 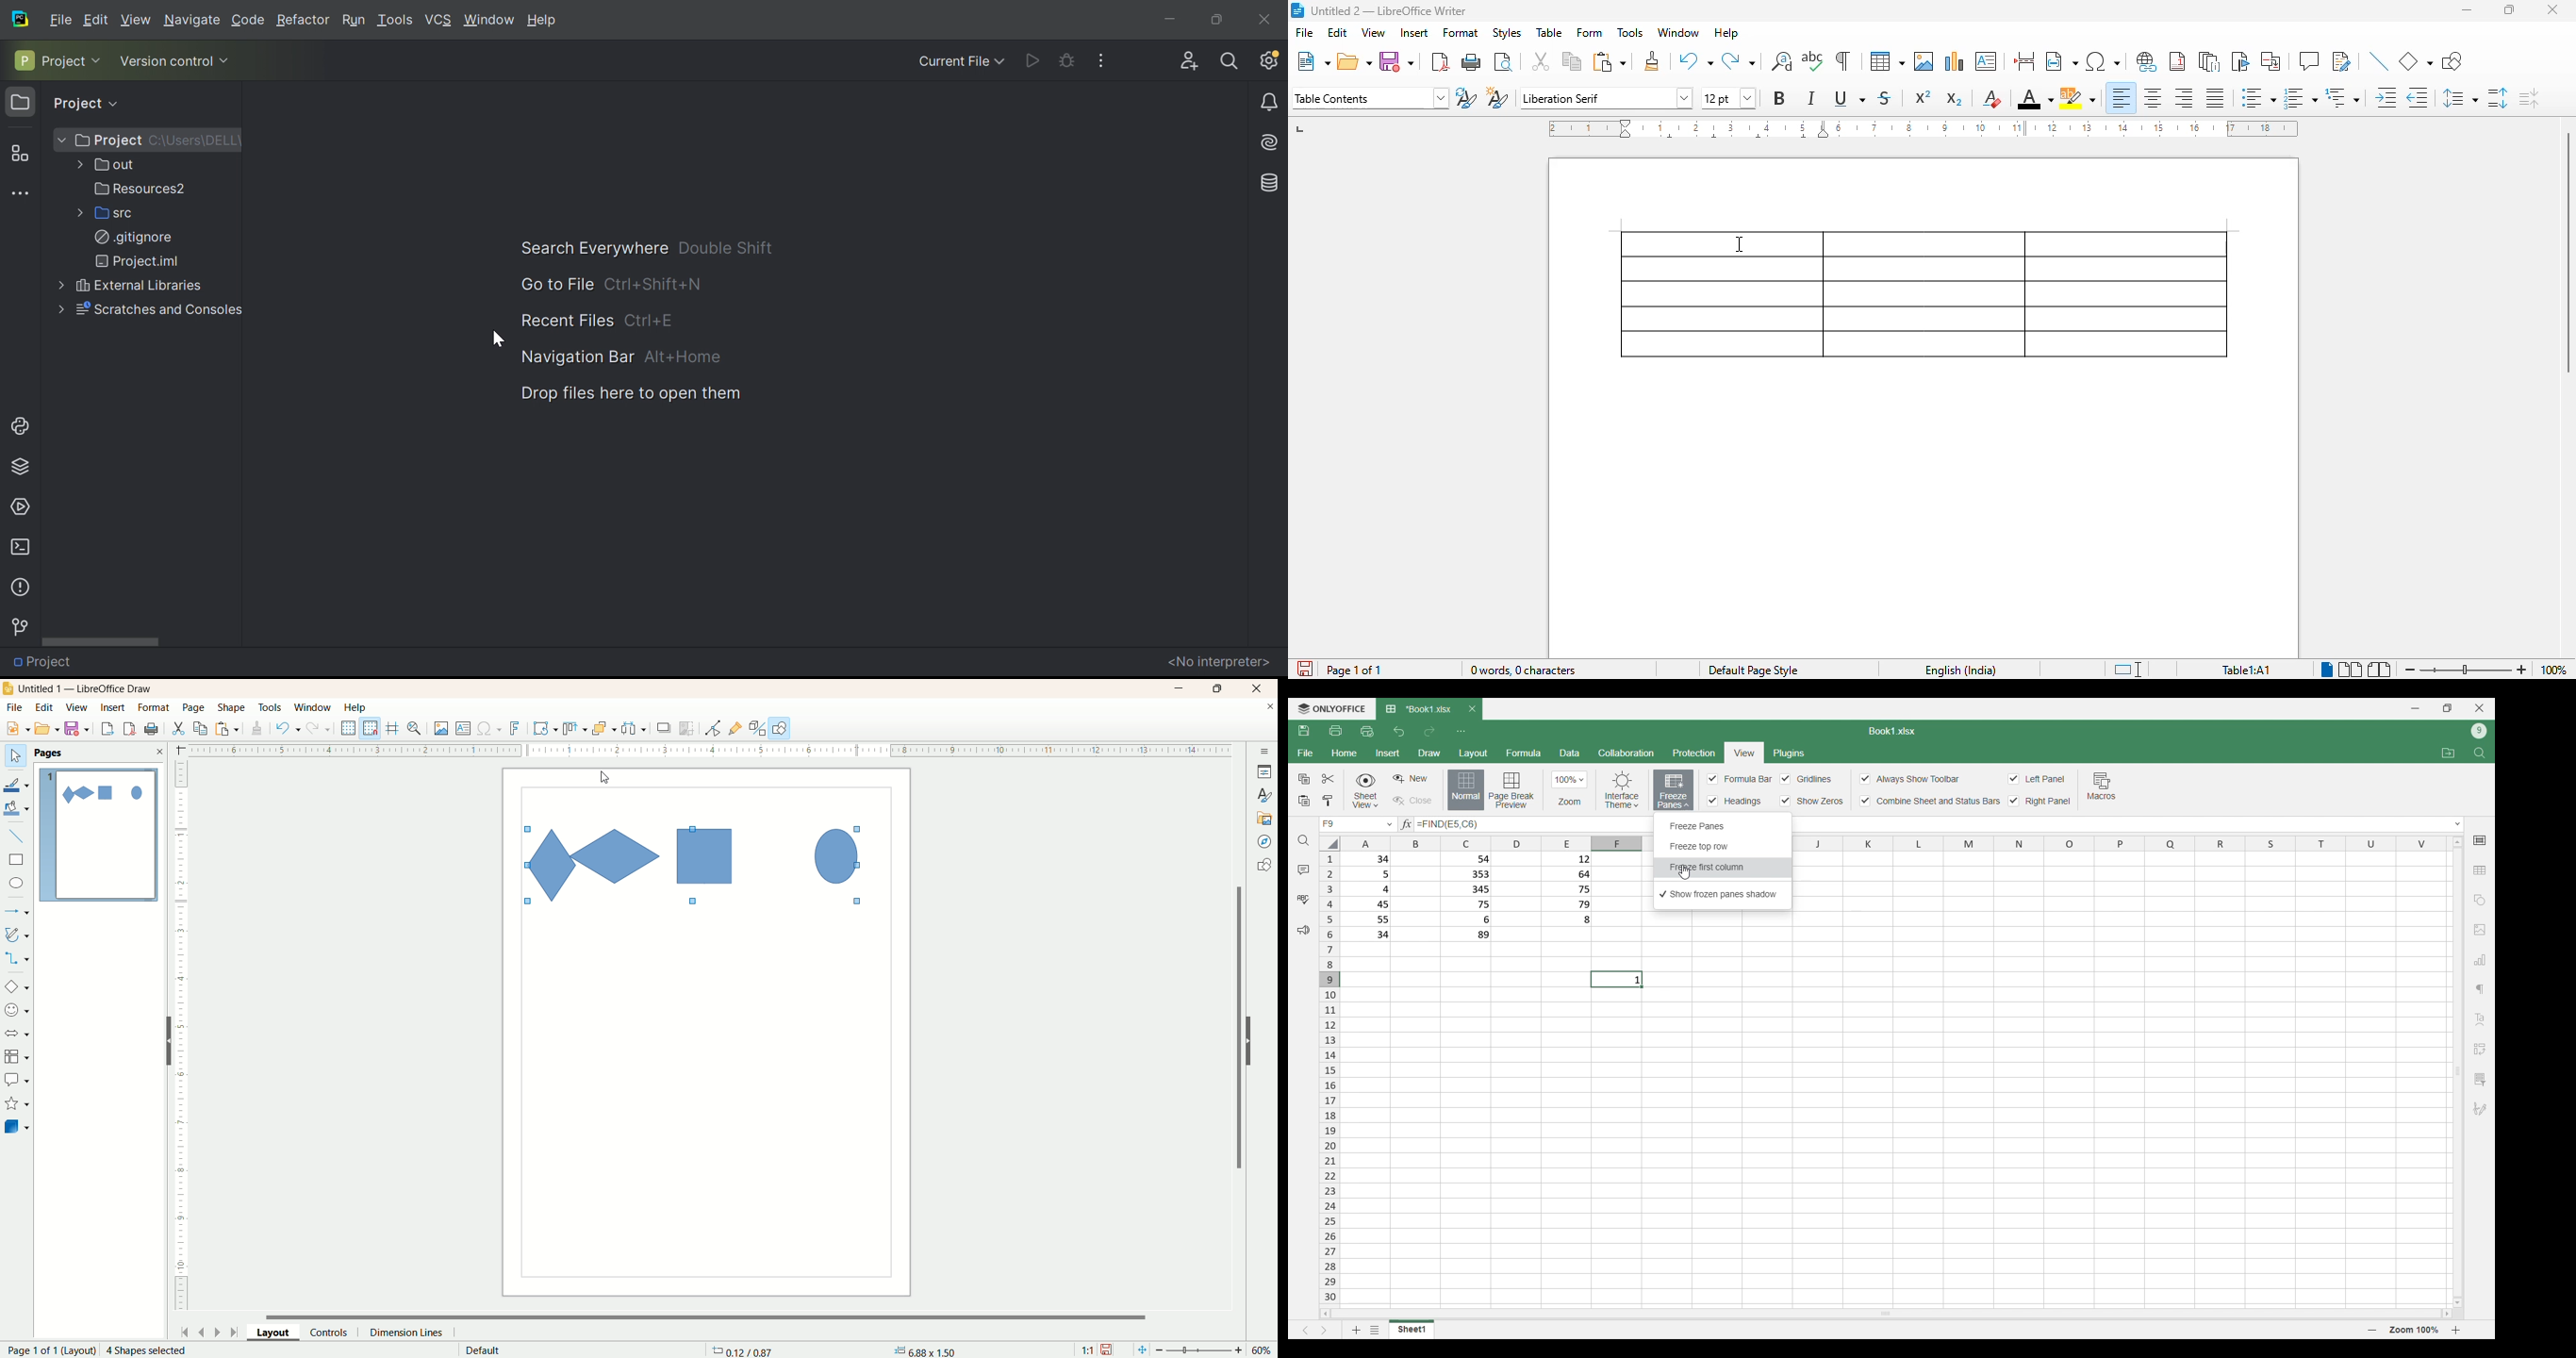 What do you see at coordinates (2479, 731) in the screenshot?
I see `Current account` at bounding box center [2479, 731].